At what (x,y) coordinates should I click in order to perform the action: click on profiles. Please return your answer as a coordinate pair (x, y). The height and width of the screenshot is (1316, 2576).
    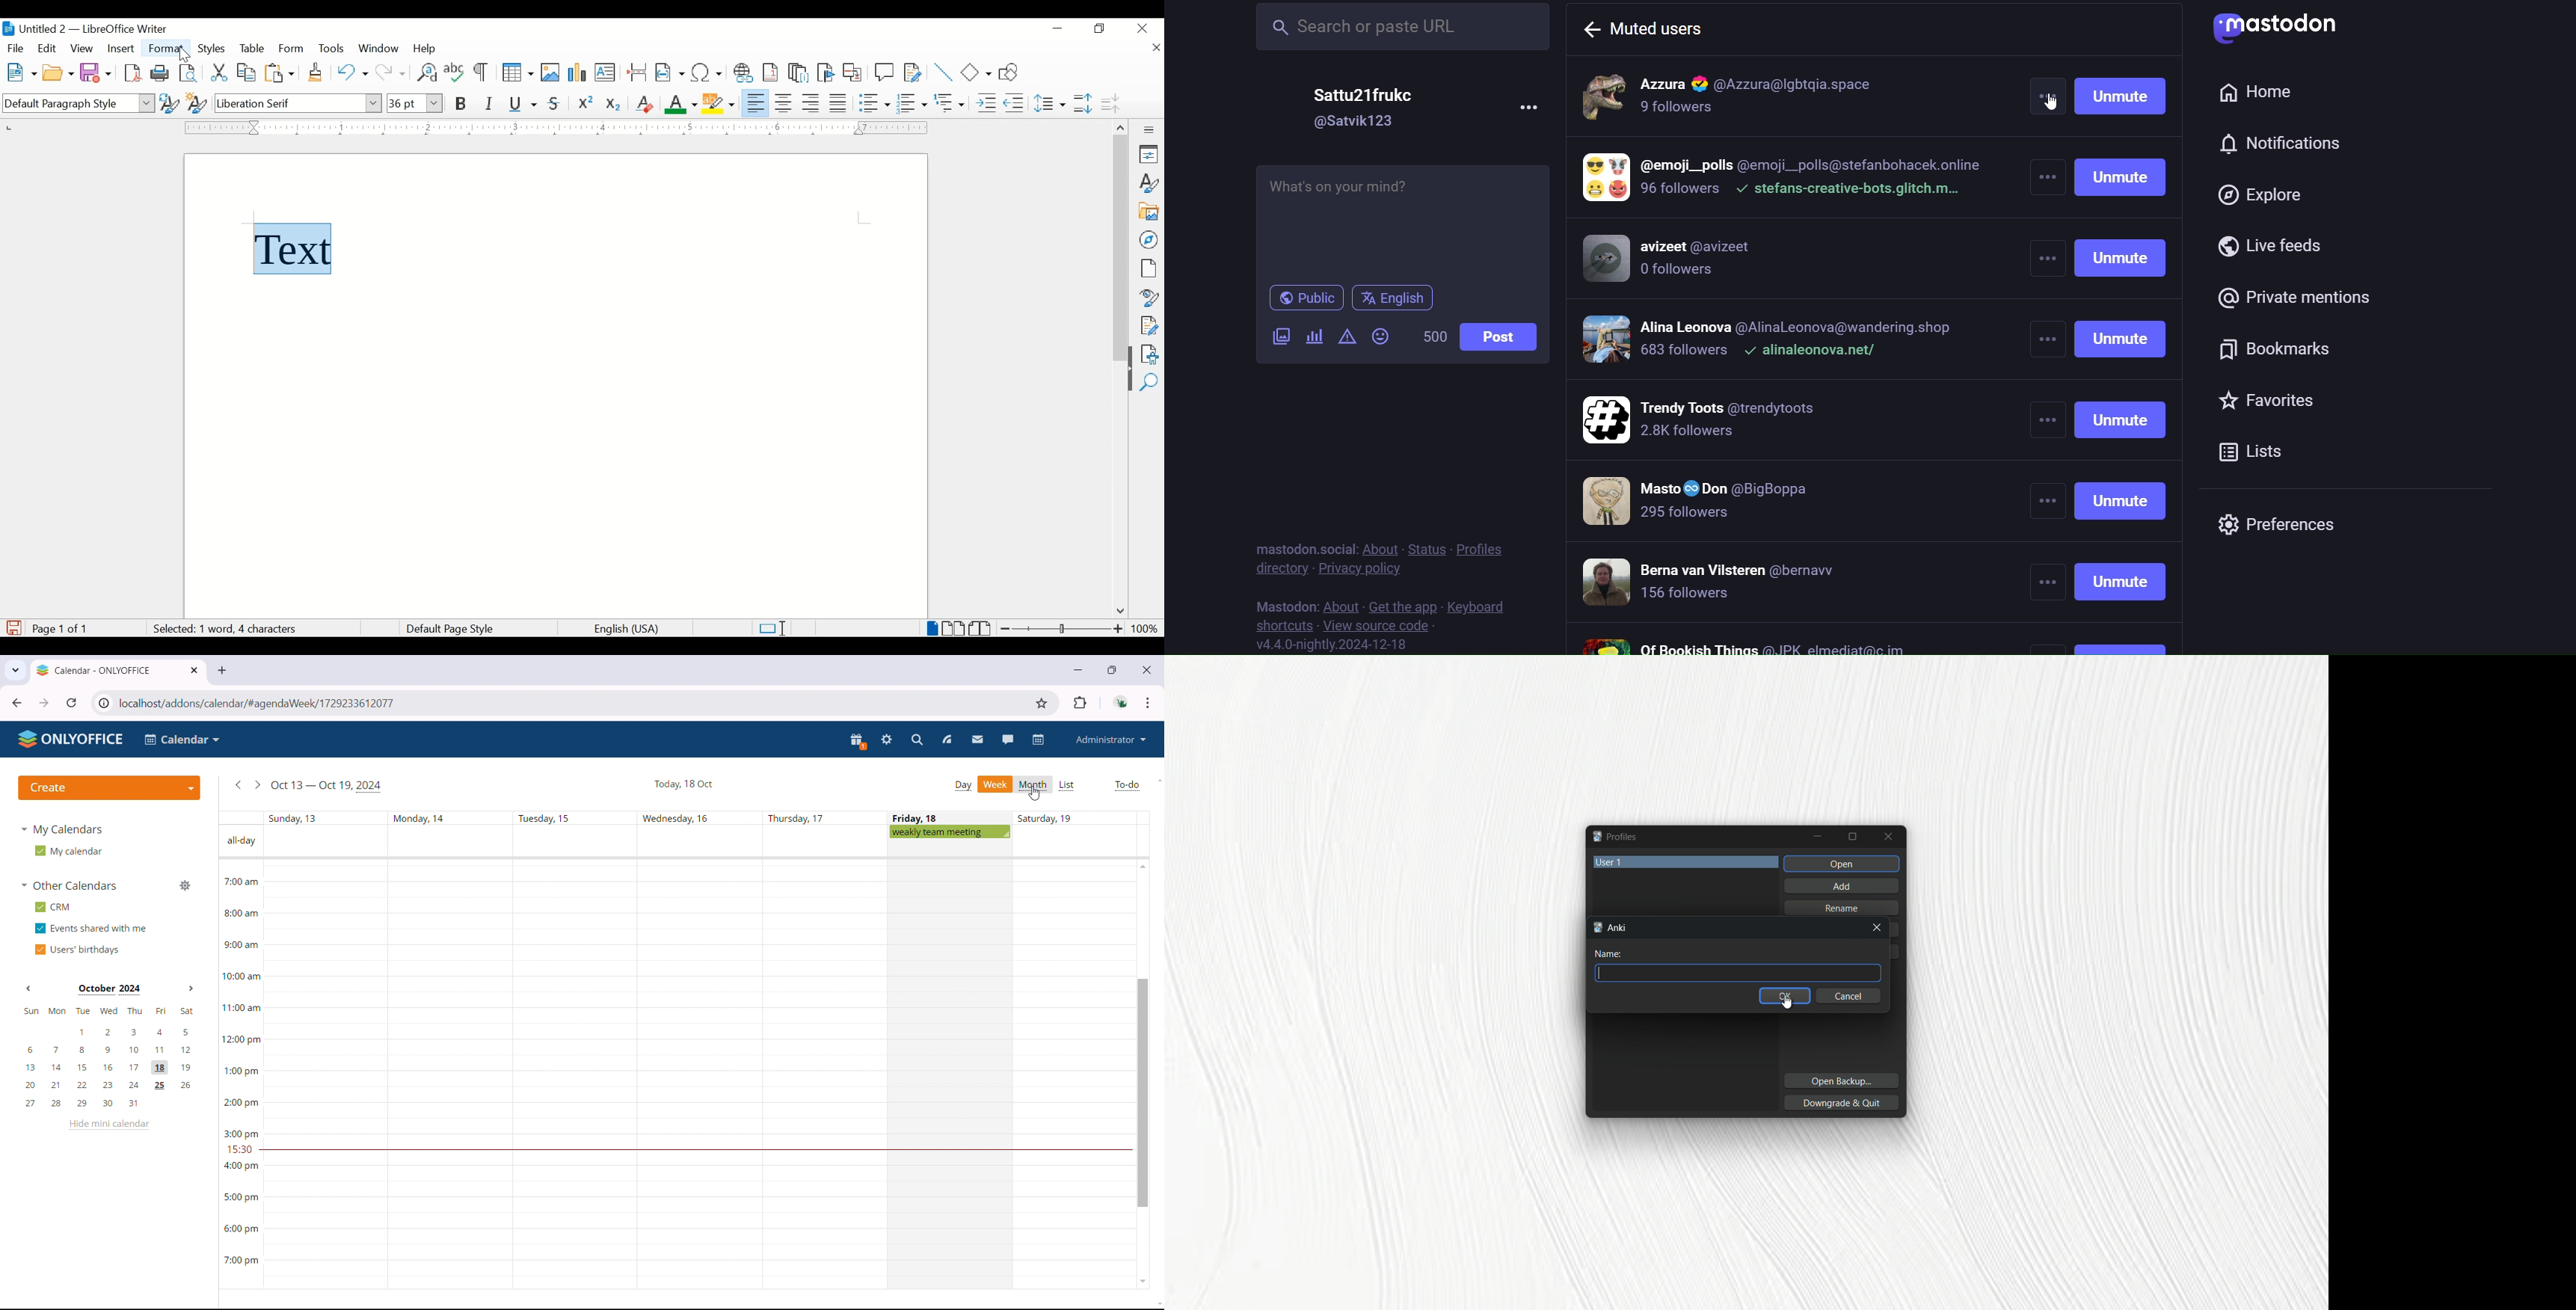
    Looking at the image, I should click on (1480, 550).